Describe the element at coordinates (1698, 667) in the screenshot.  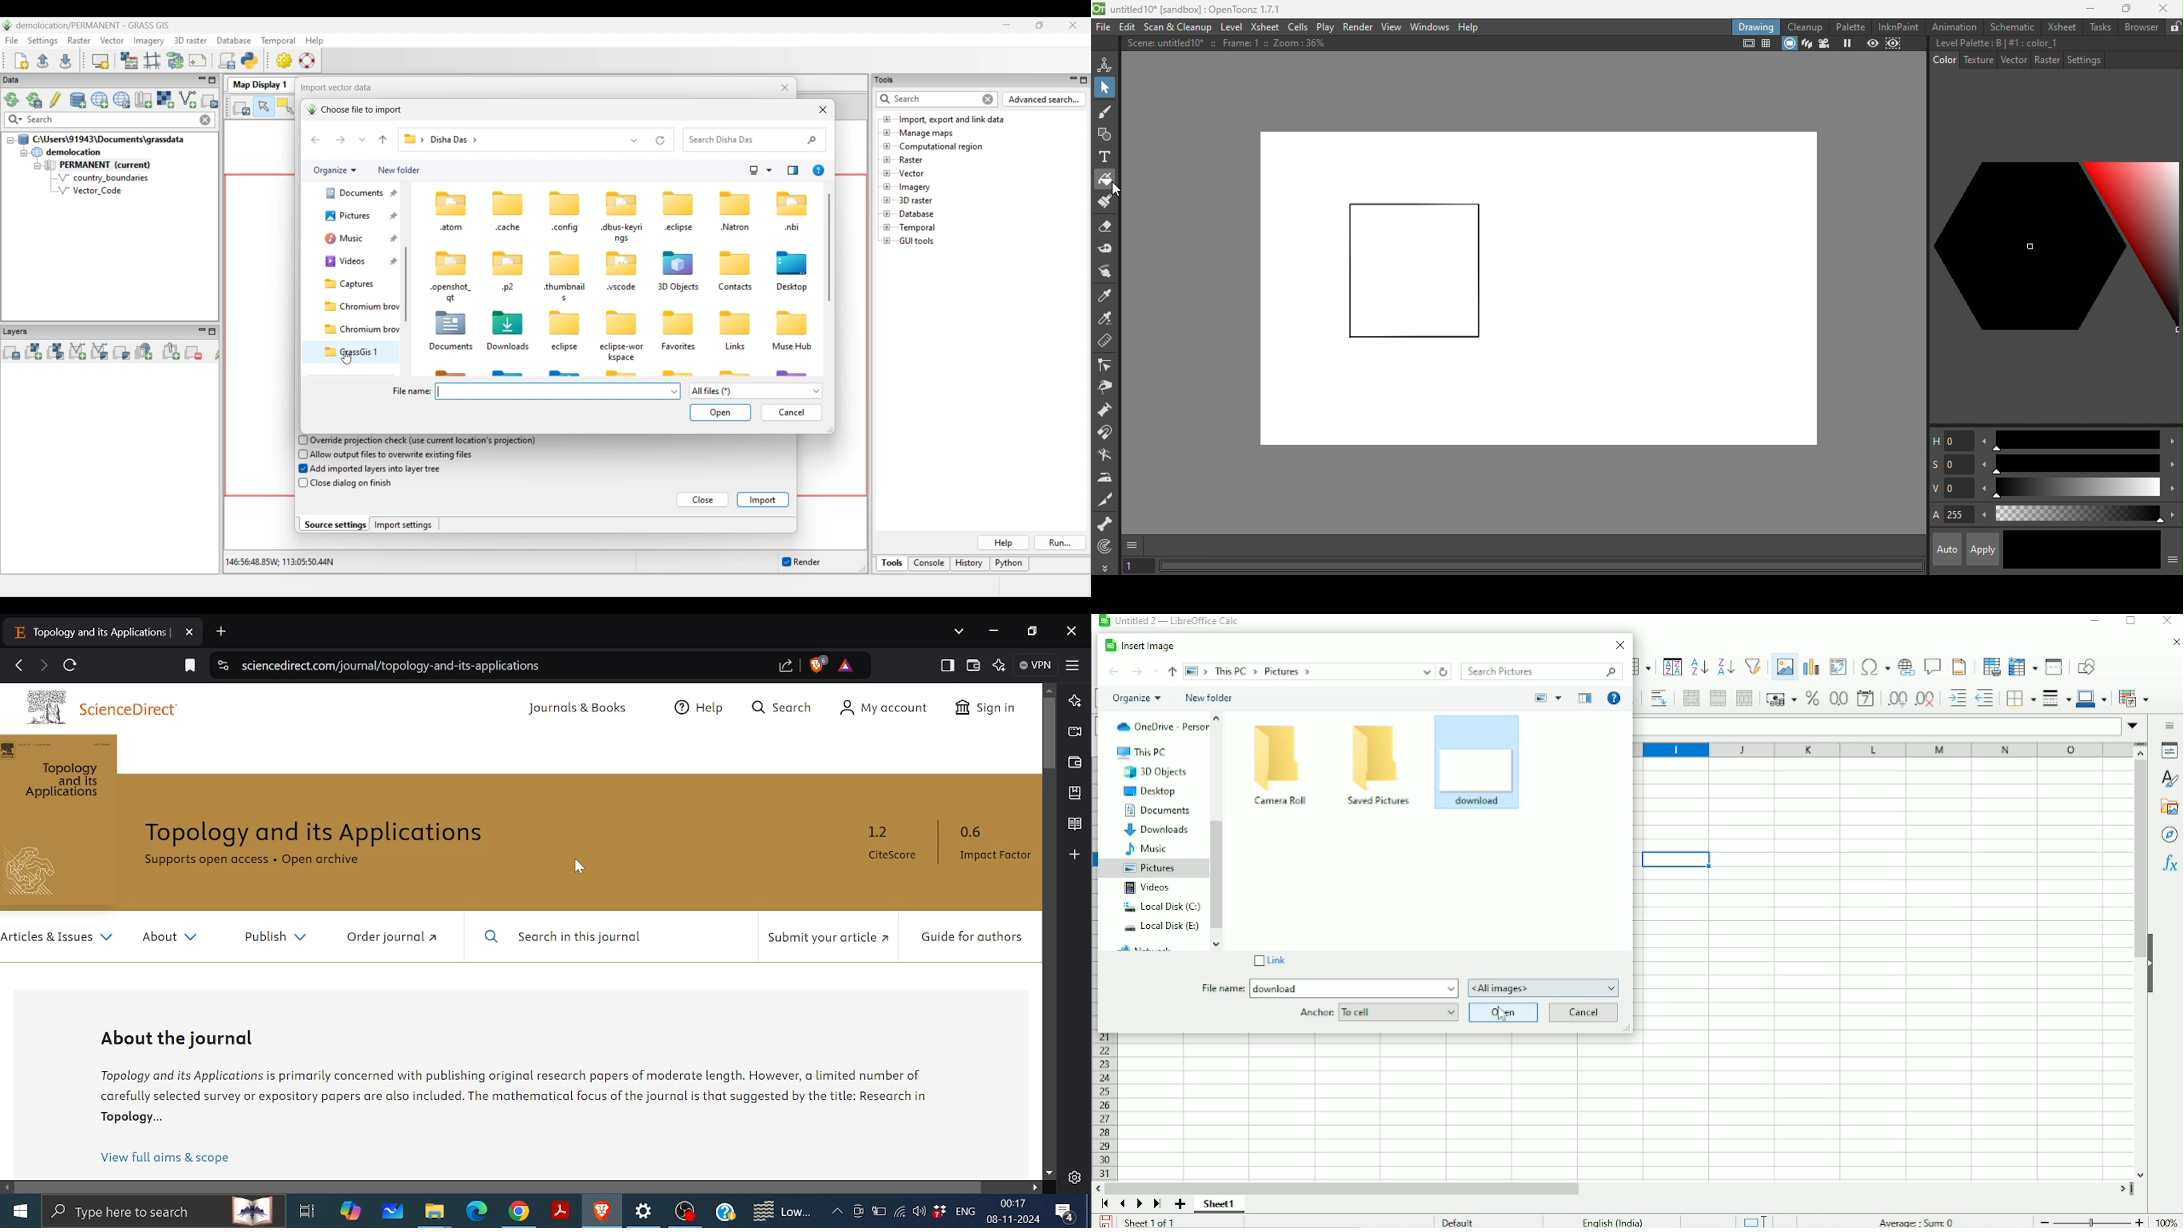
I see `Sort ascending` at that location.